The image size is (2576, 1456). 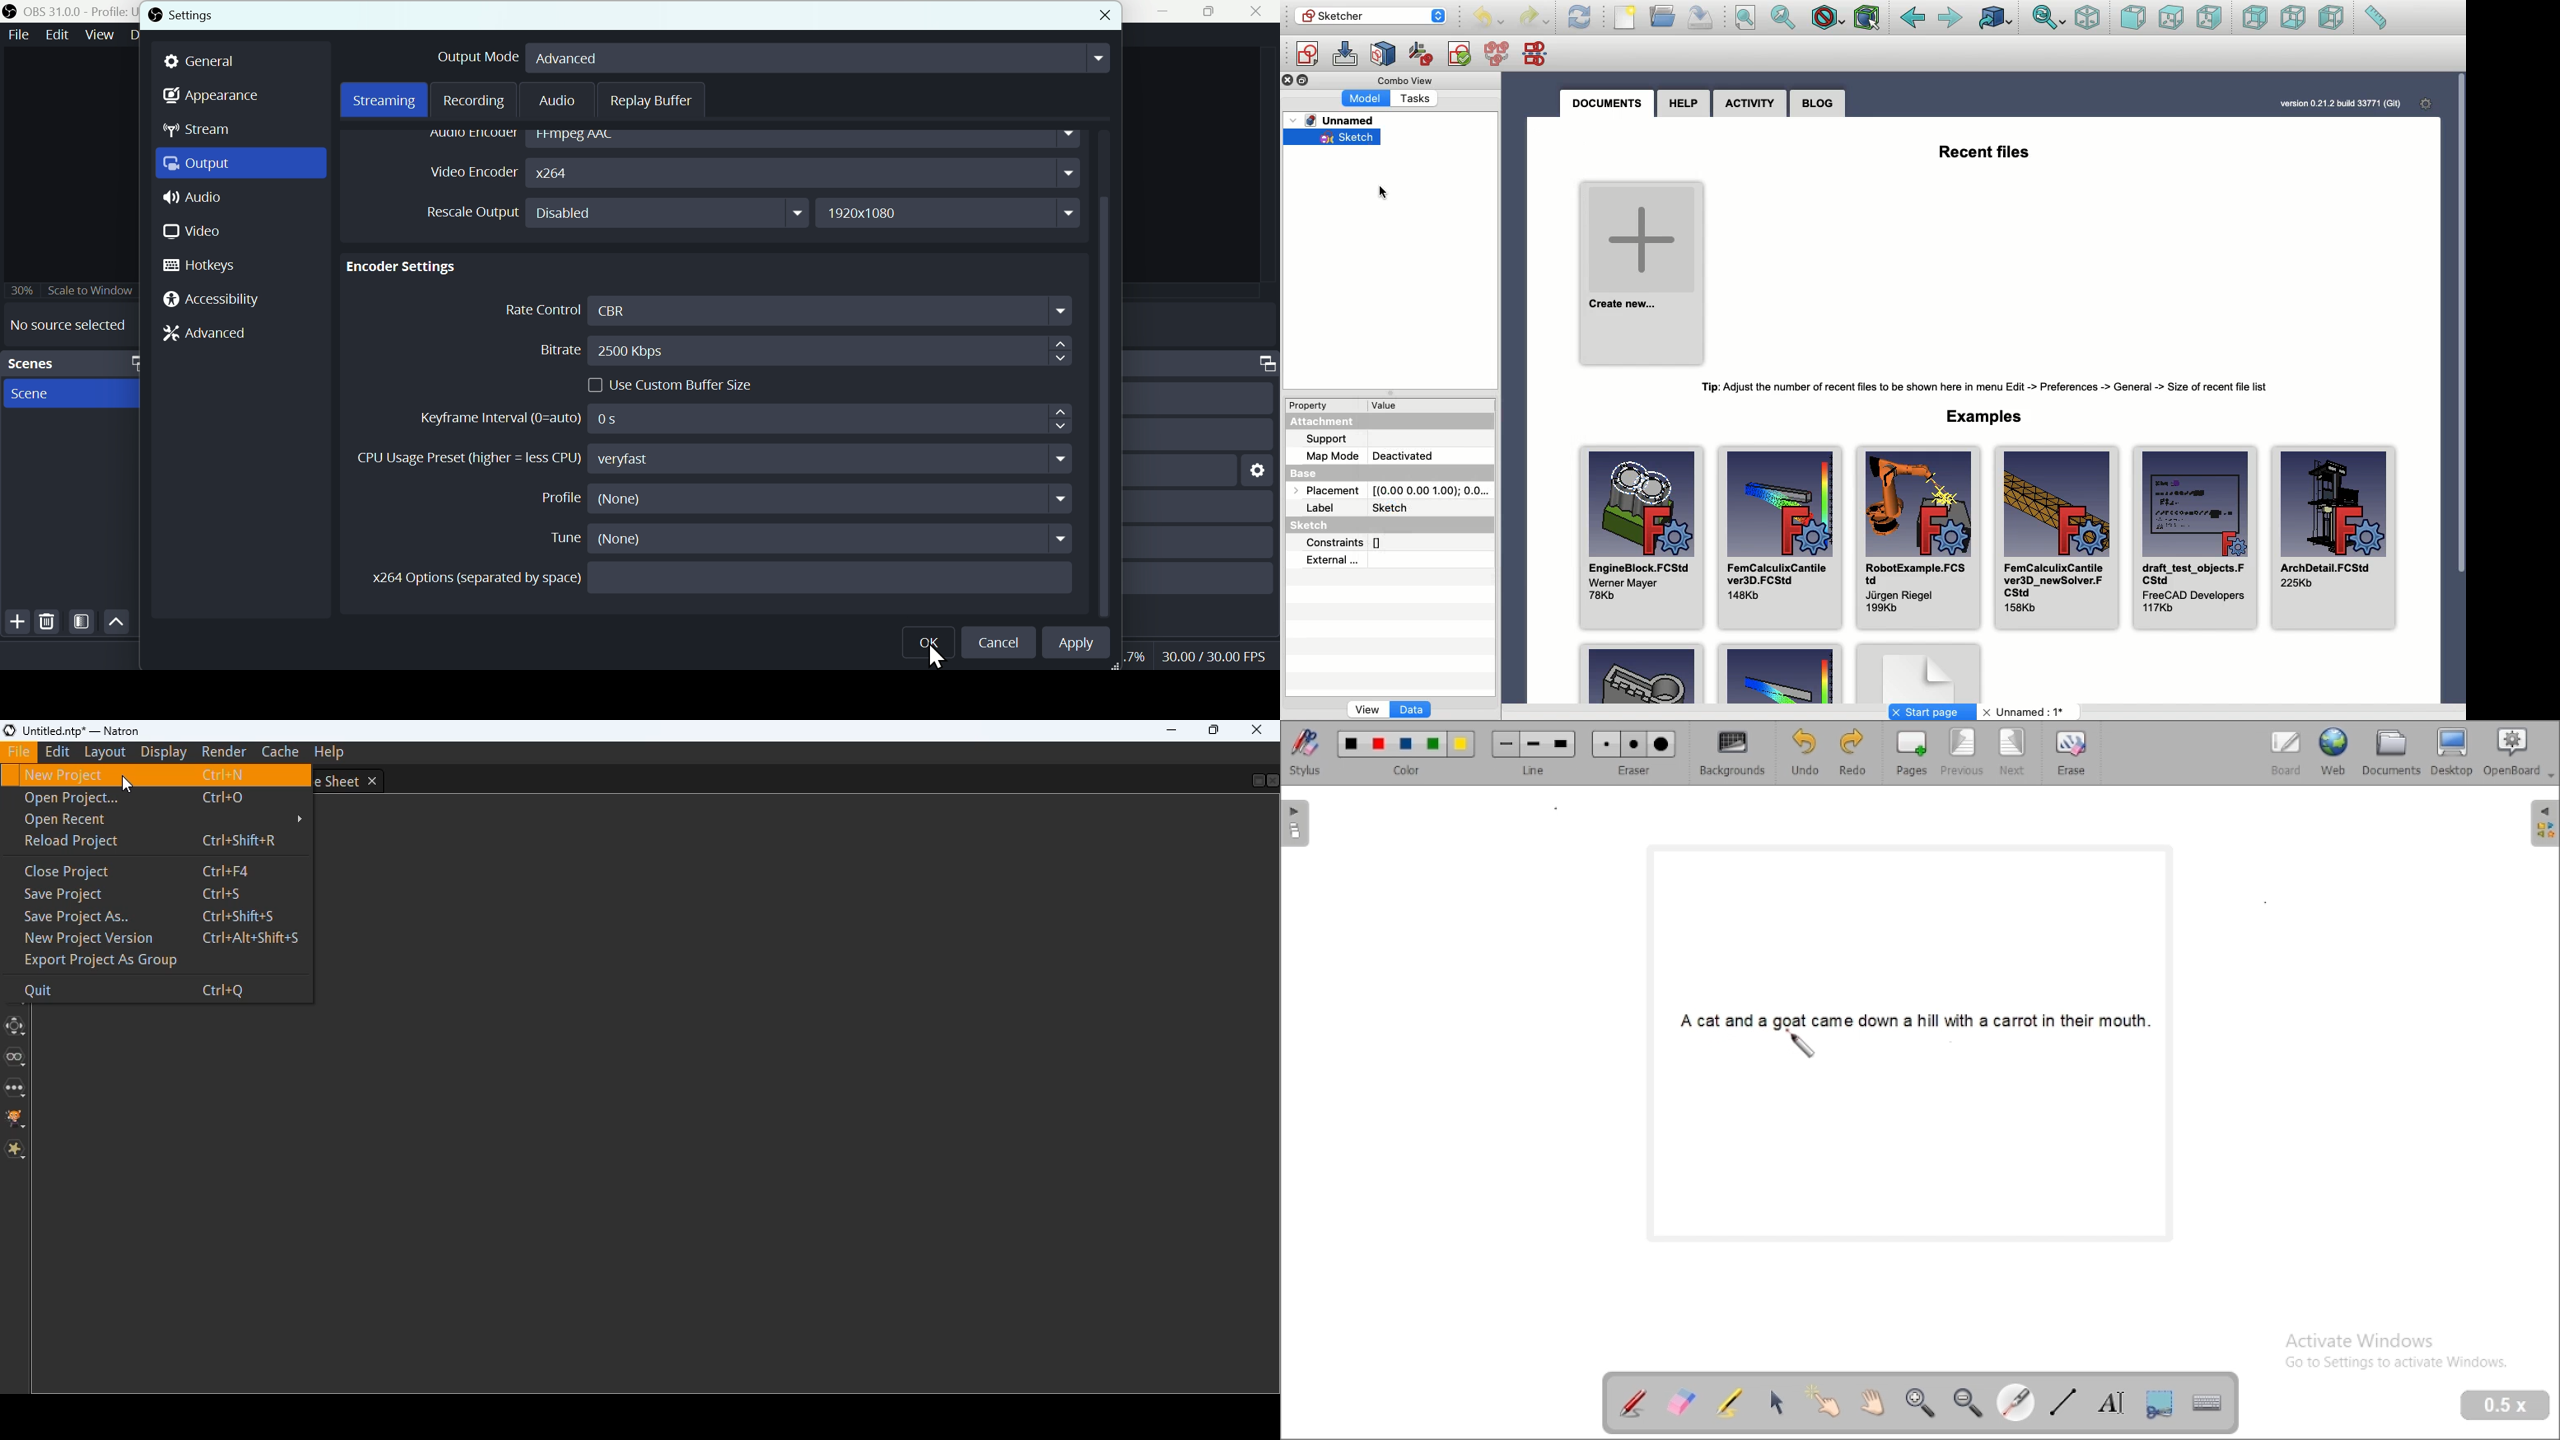 I want to click on Audio, so click(x=559, y=101).